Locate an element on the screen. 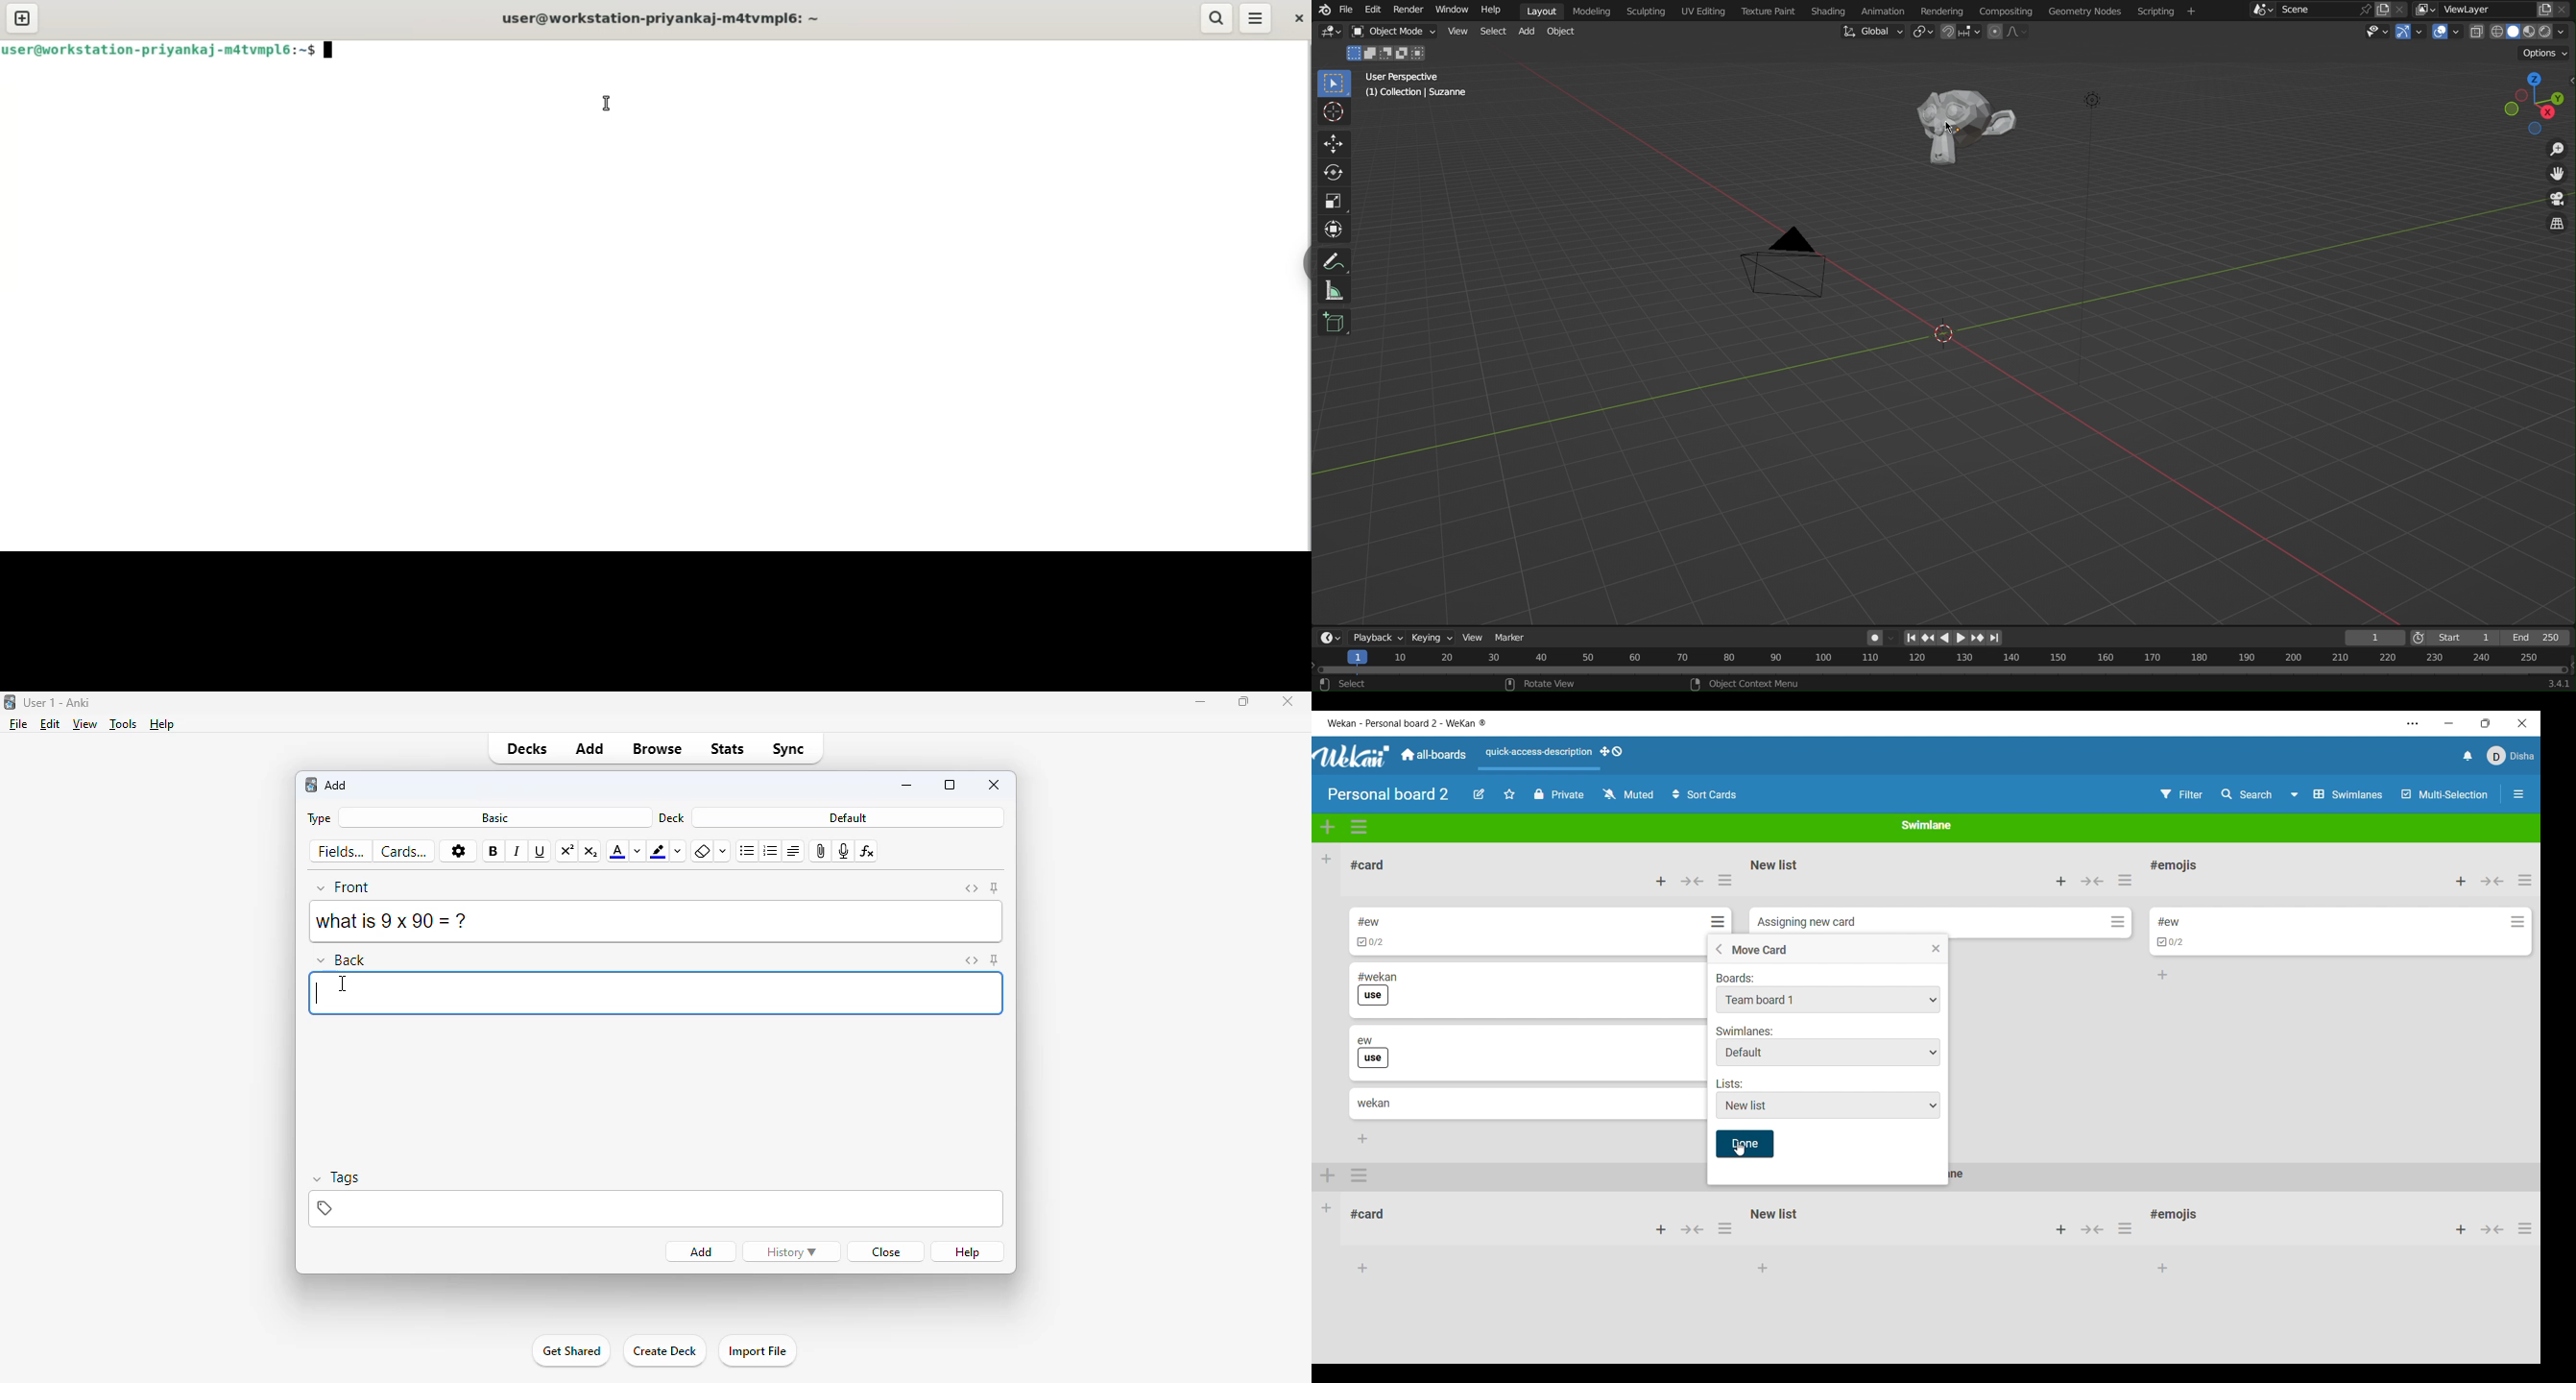 Image resolution: width=2576 pixels, height=1400 pixels. change color is located at coordinates (679, 851).